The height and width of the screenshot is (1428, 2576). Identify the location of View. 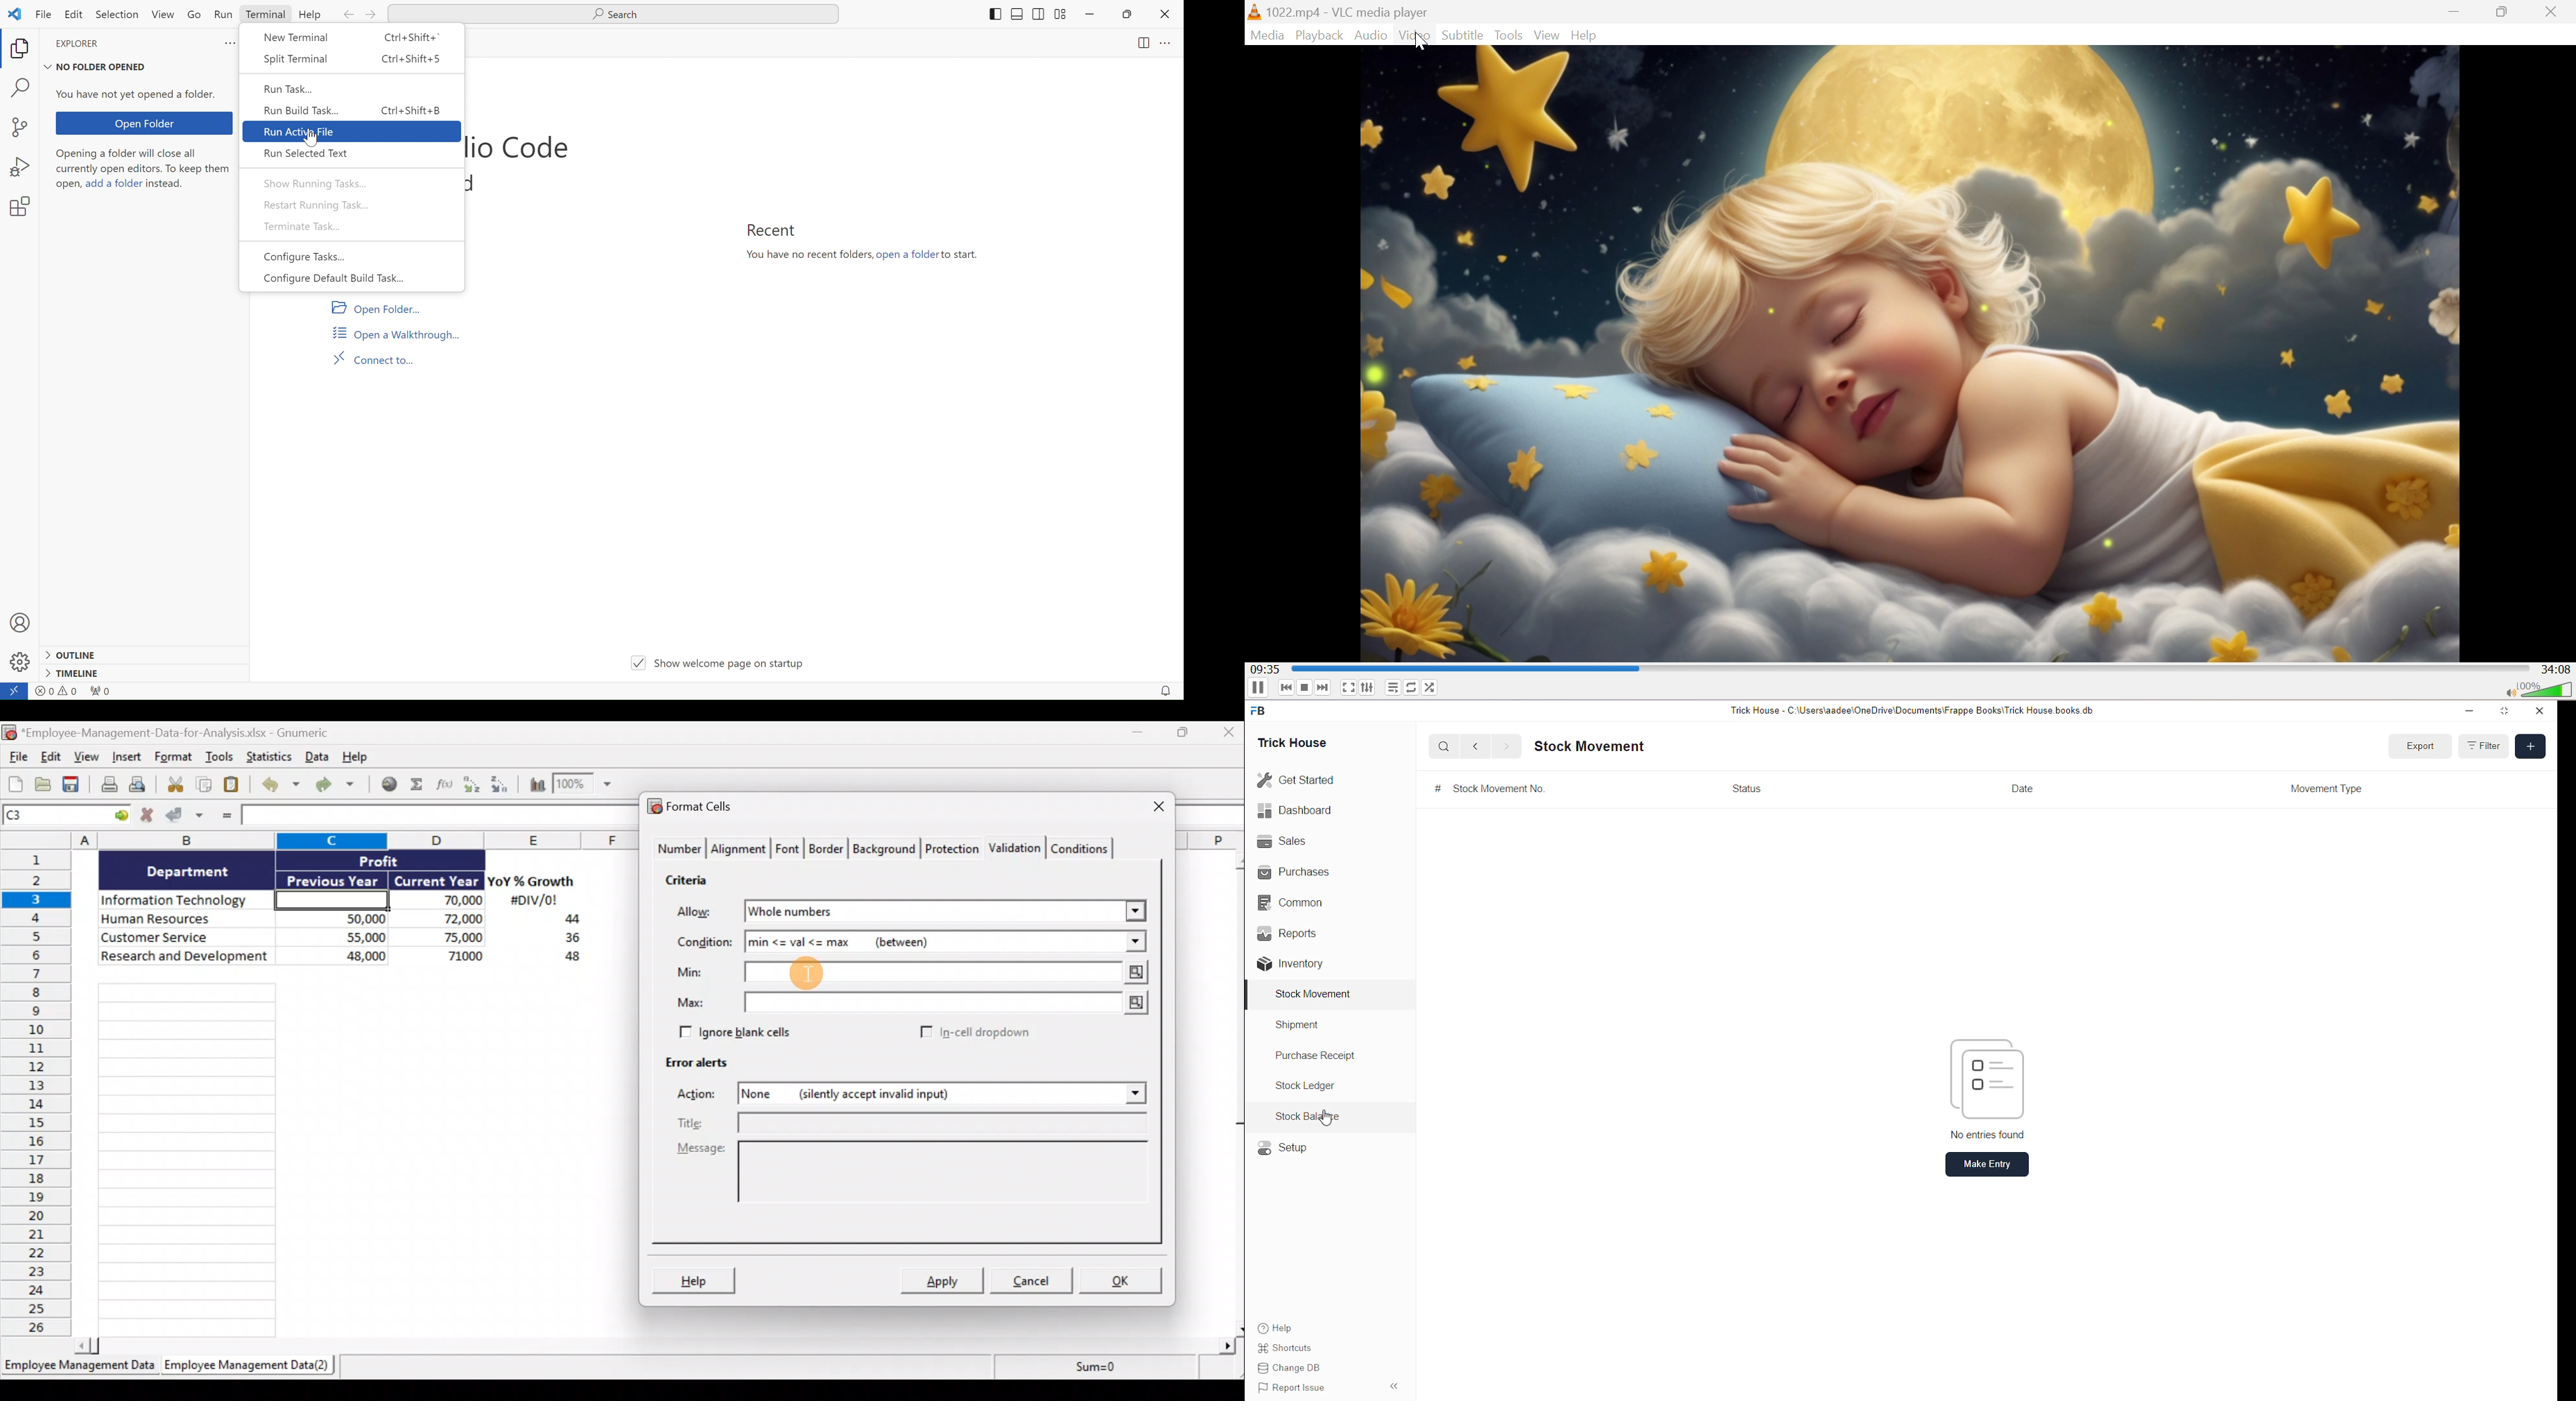
(88, 758).